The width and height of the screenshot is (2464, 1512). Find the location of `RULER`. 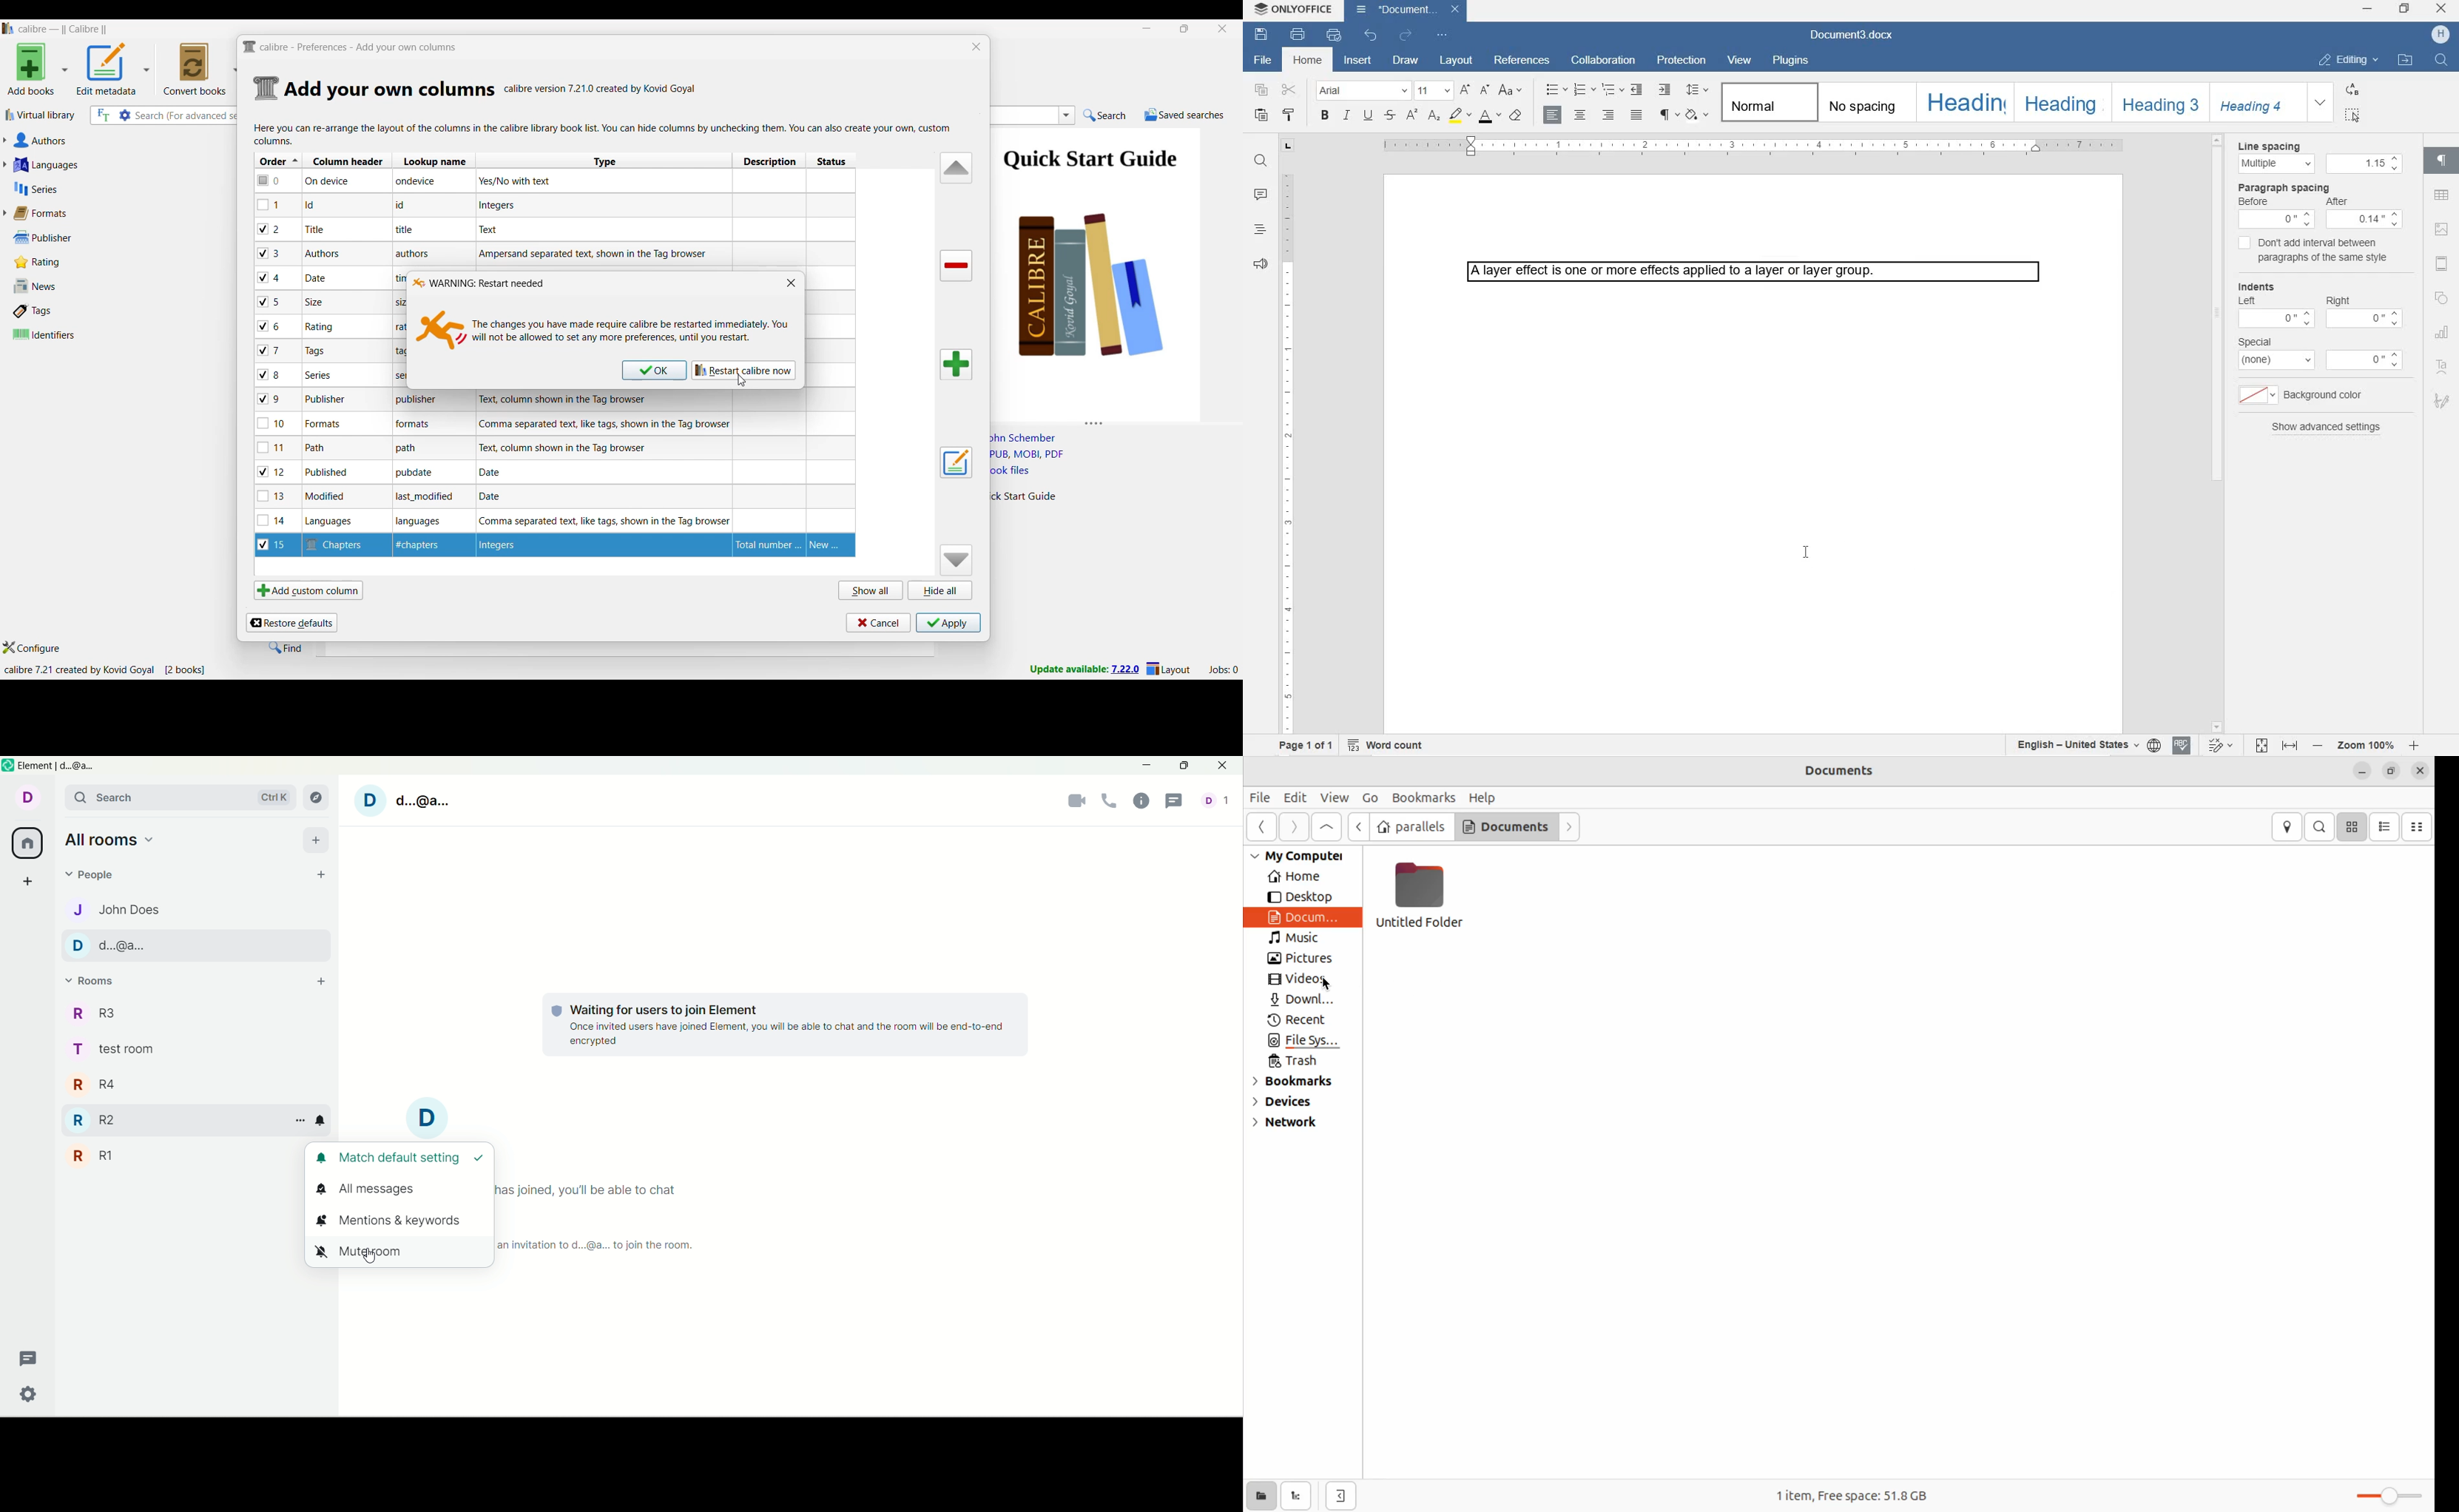

RULER is located at coordinates (1288, 451).